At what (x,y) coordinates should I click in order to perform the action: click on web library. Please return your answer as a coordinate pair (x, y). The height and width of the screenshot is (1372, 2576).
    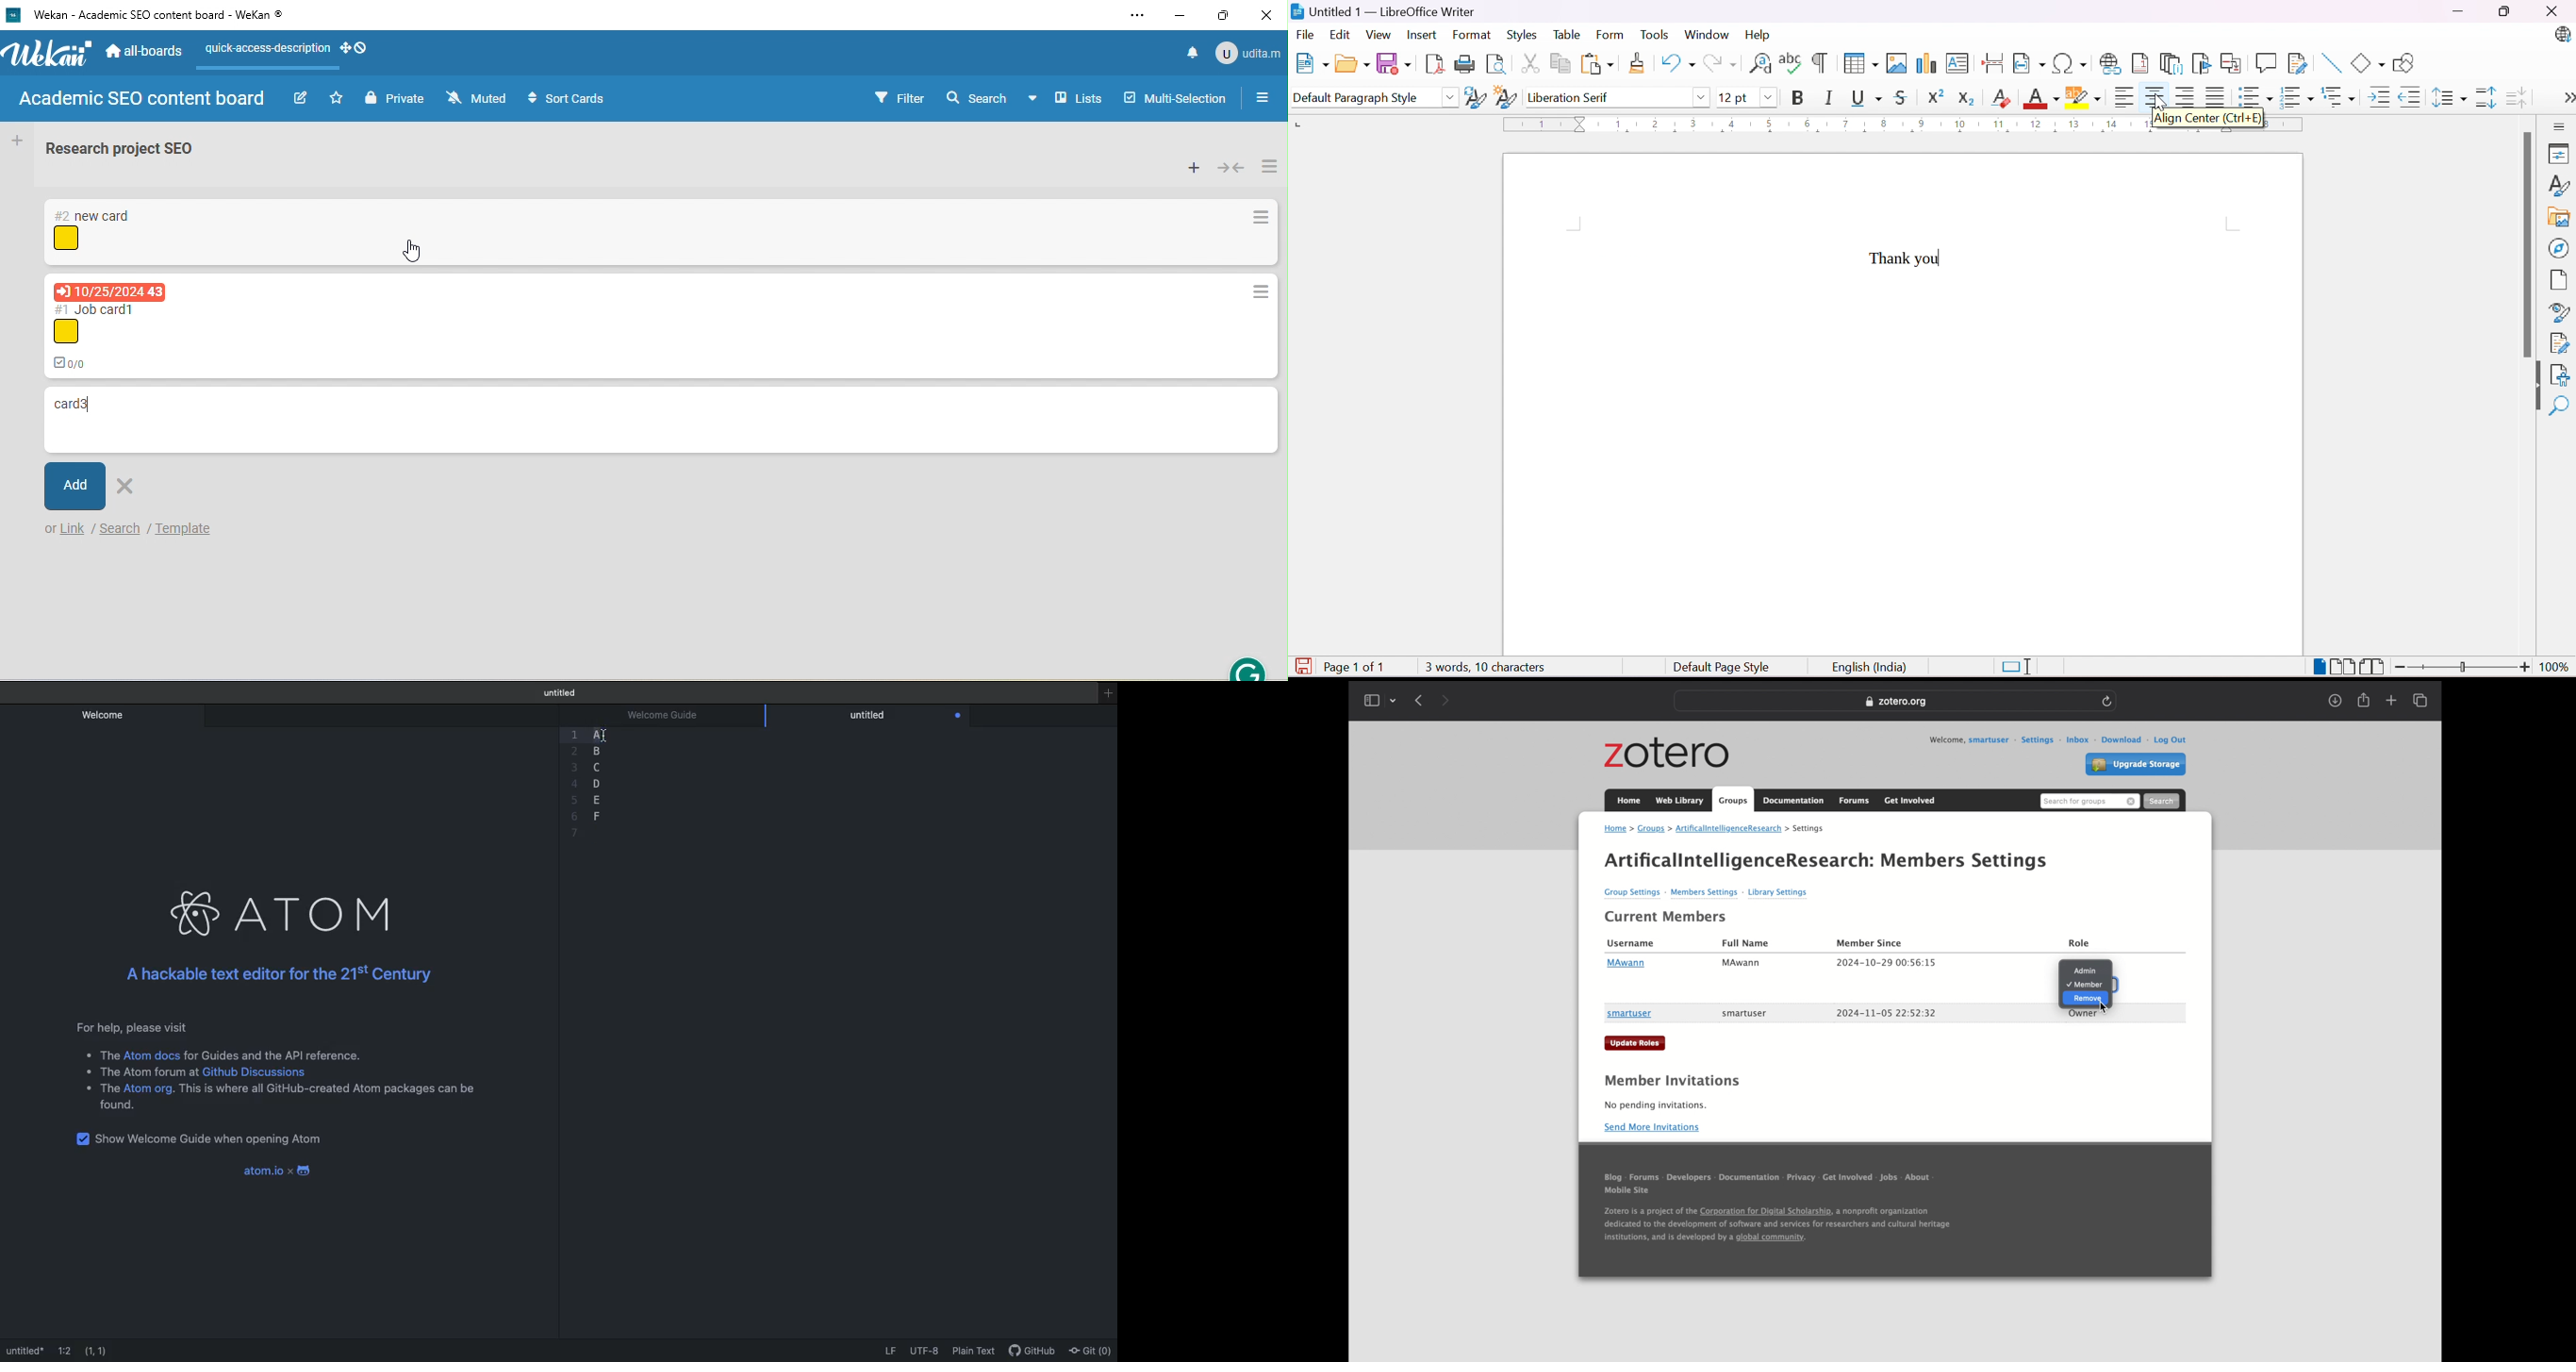
    Looking at the image, I should click on (1681, 801).